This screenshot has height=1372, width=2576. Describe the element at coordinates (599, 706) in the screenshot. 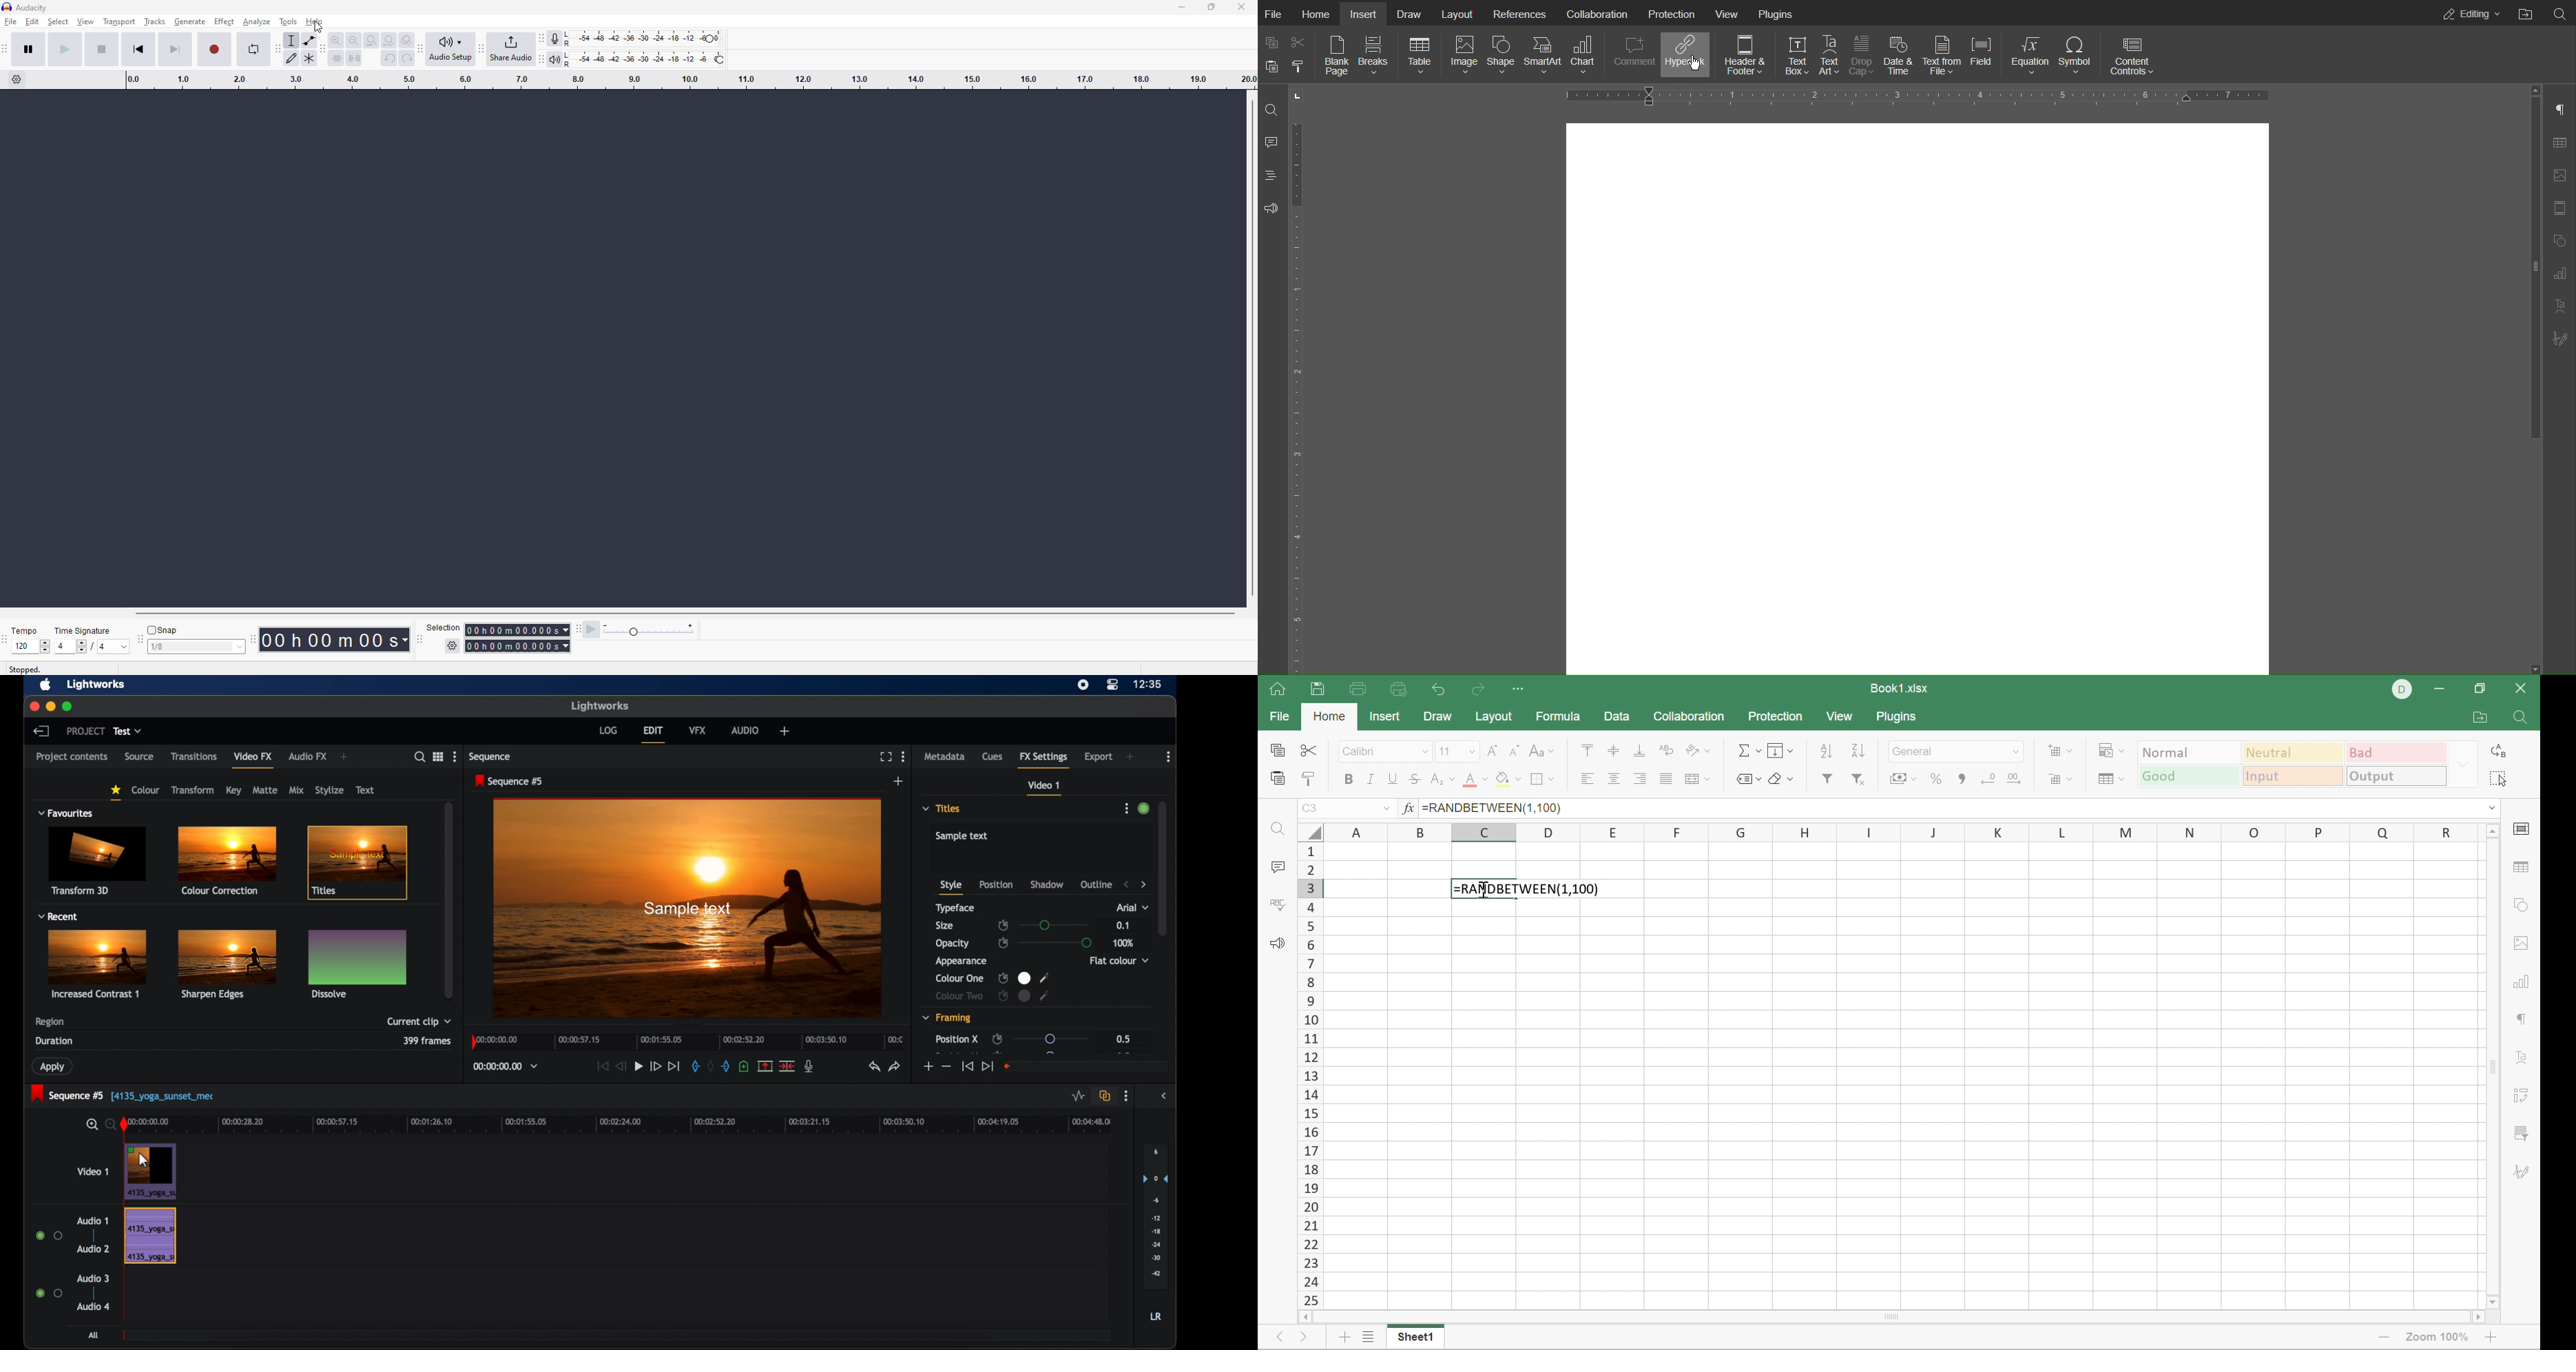

I see `lightworks` at that location.